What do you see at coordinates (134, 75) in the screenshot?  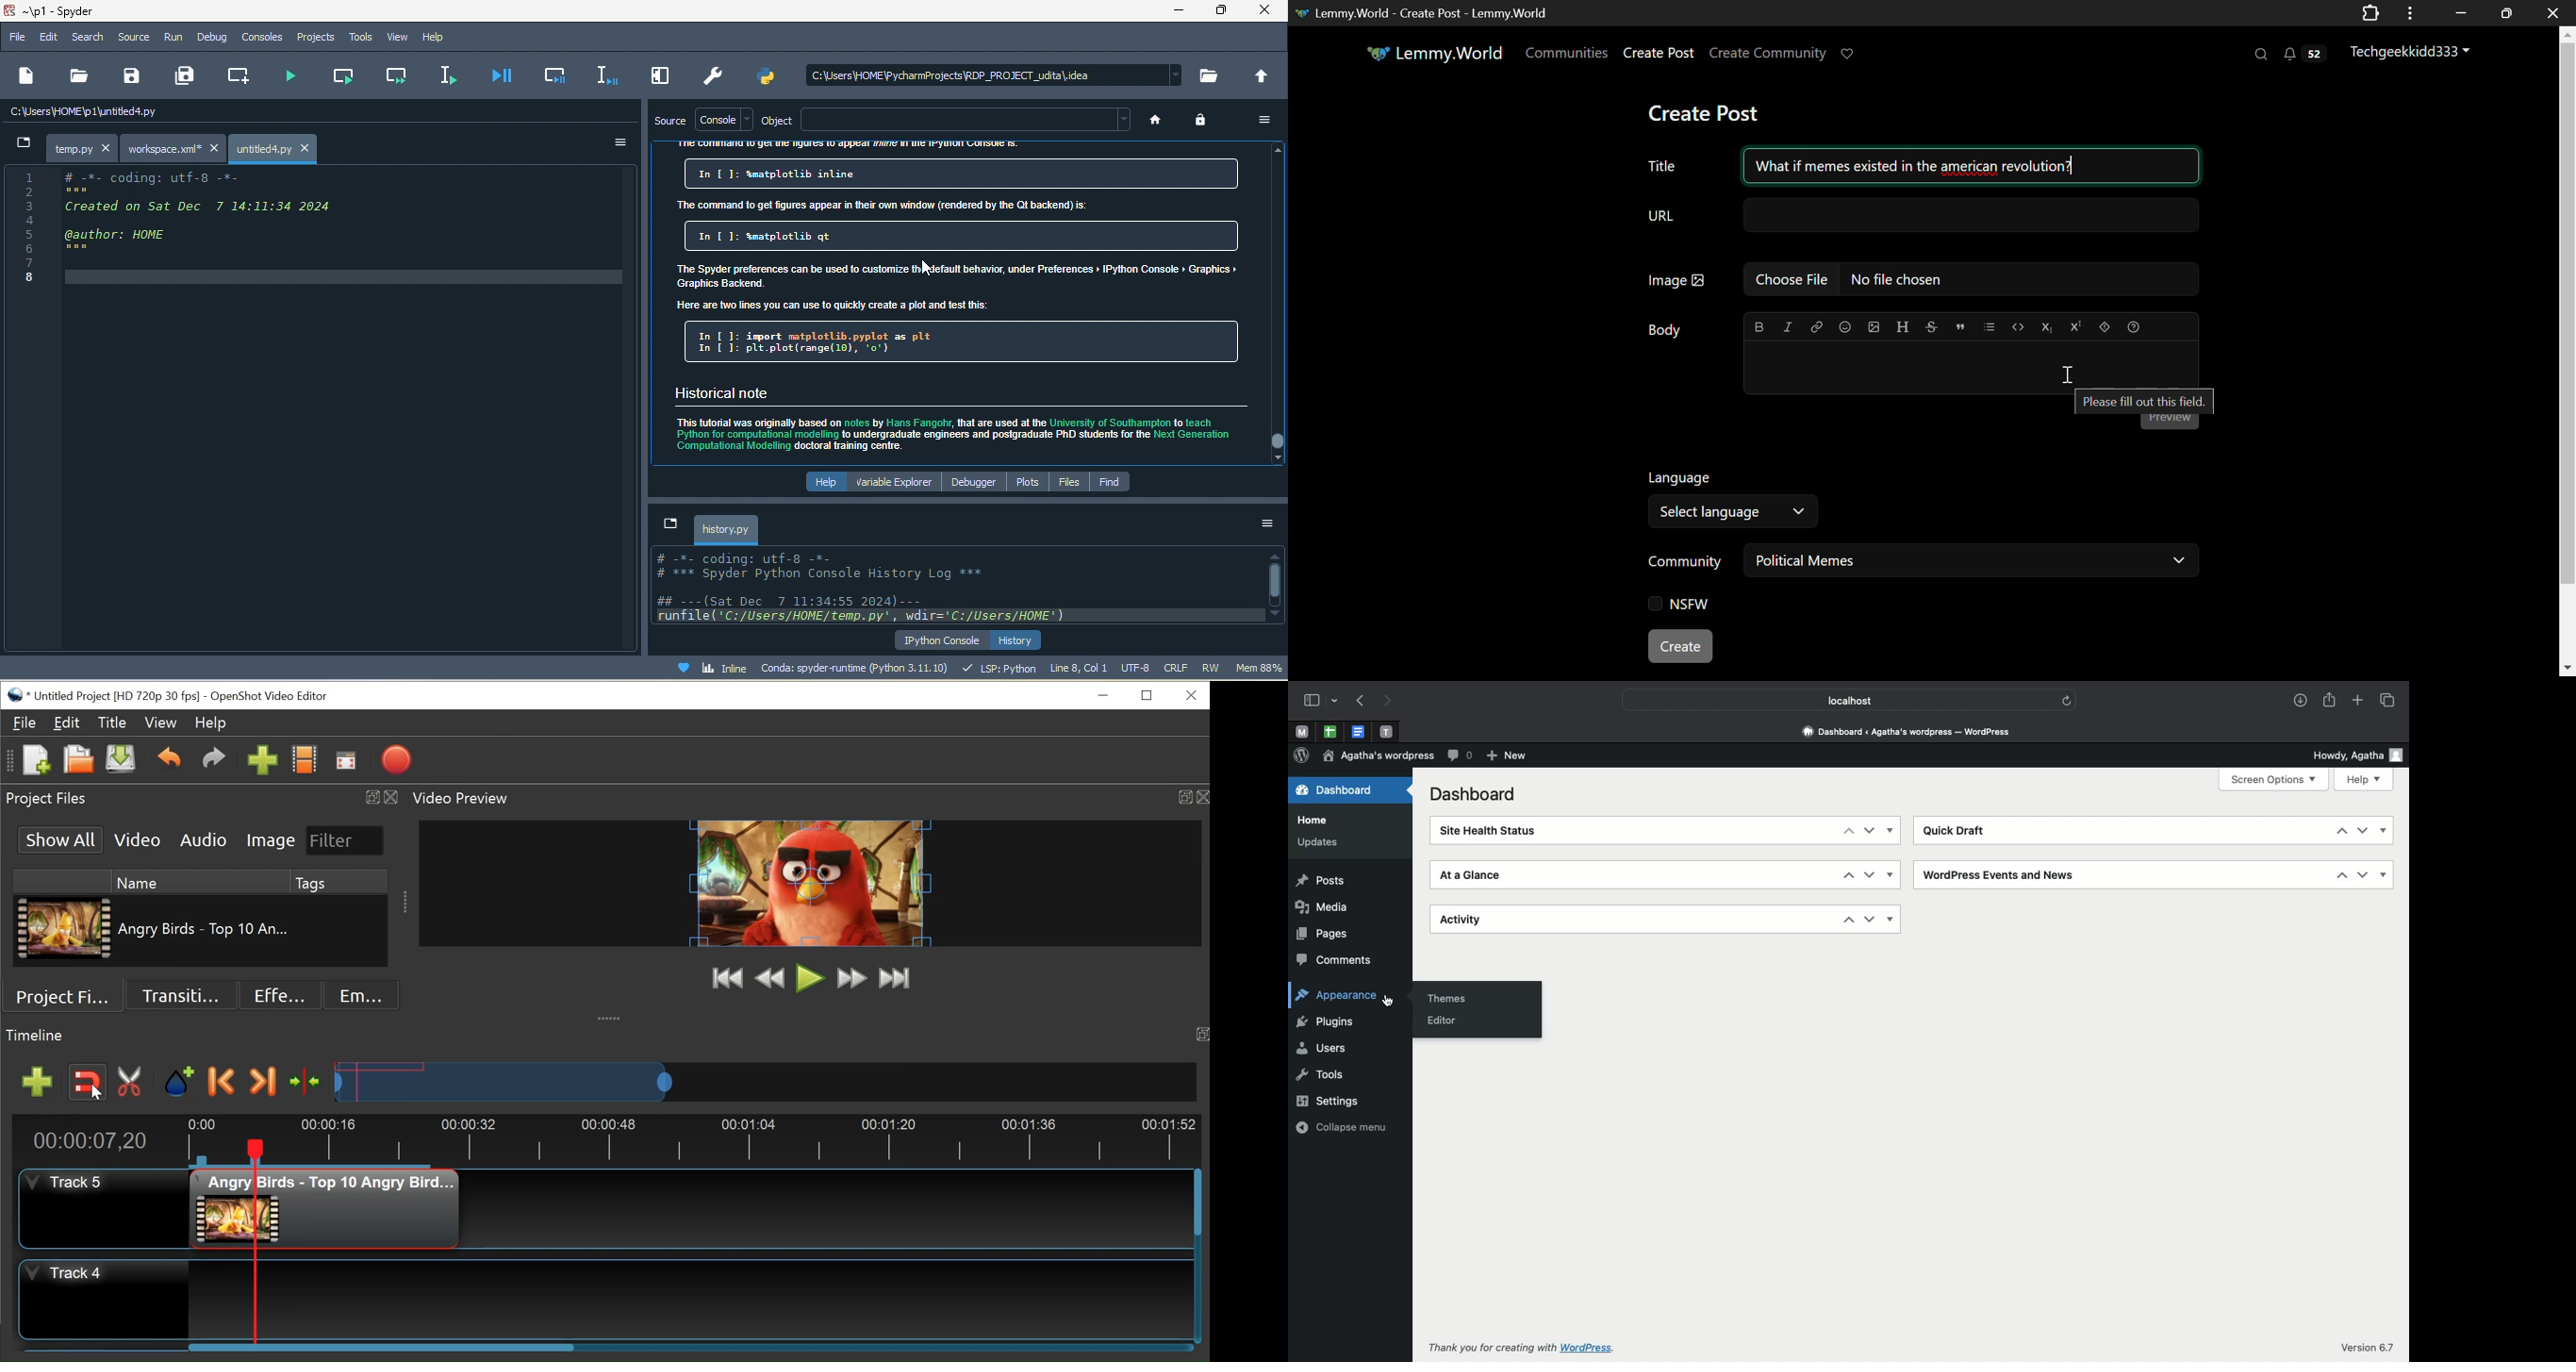 I see `save` at bounding box center [134, 75].